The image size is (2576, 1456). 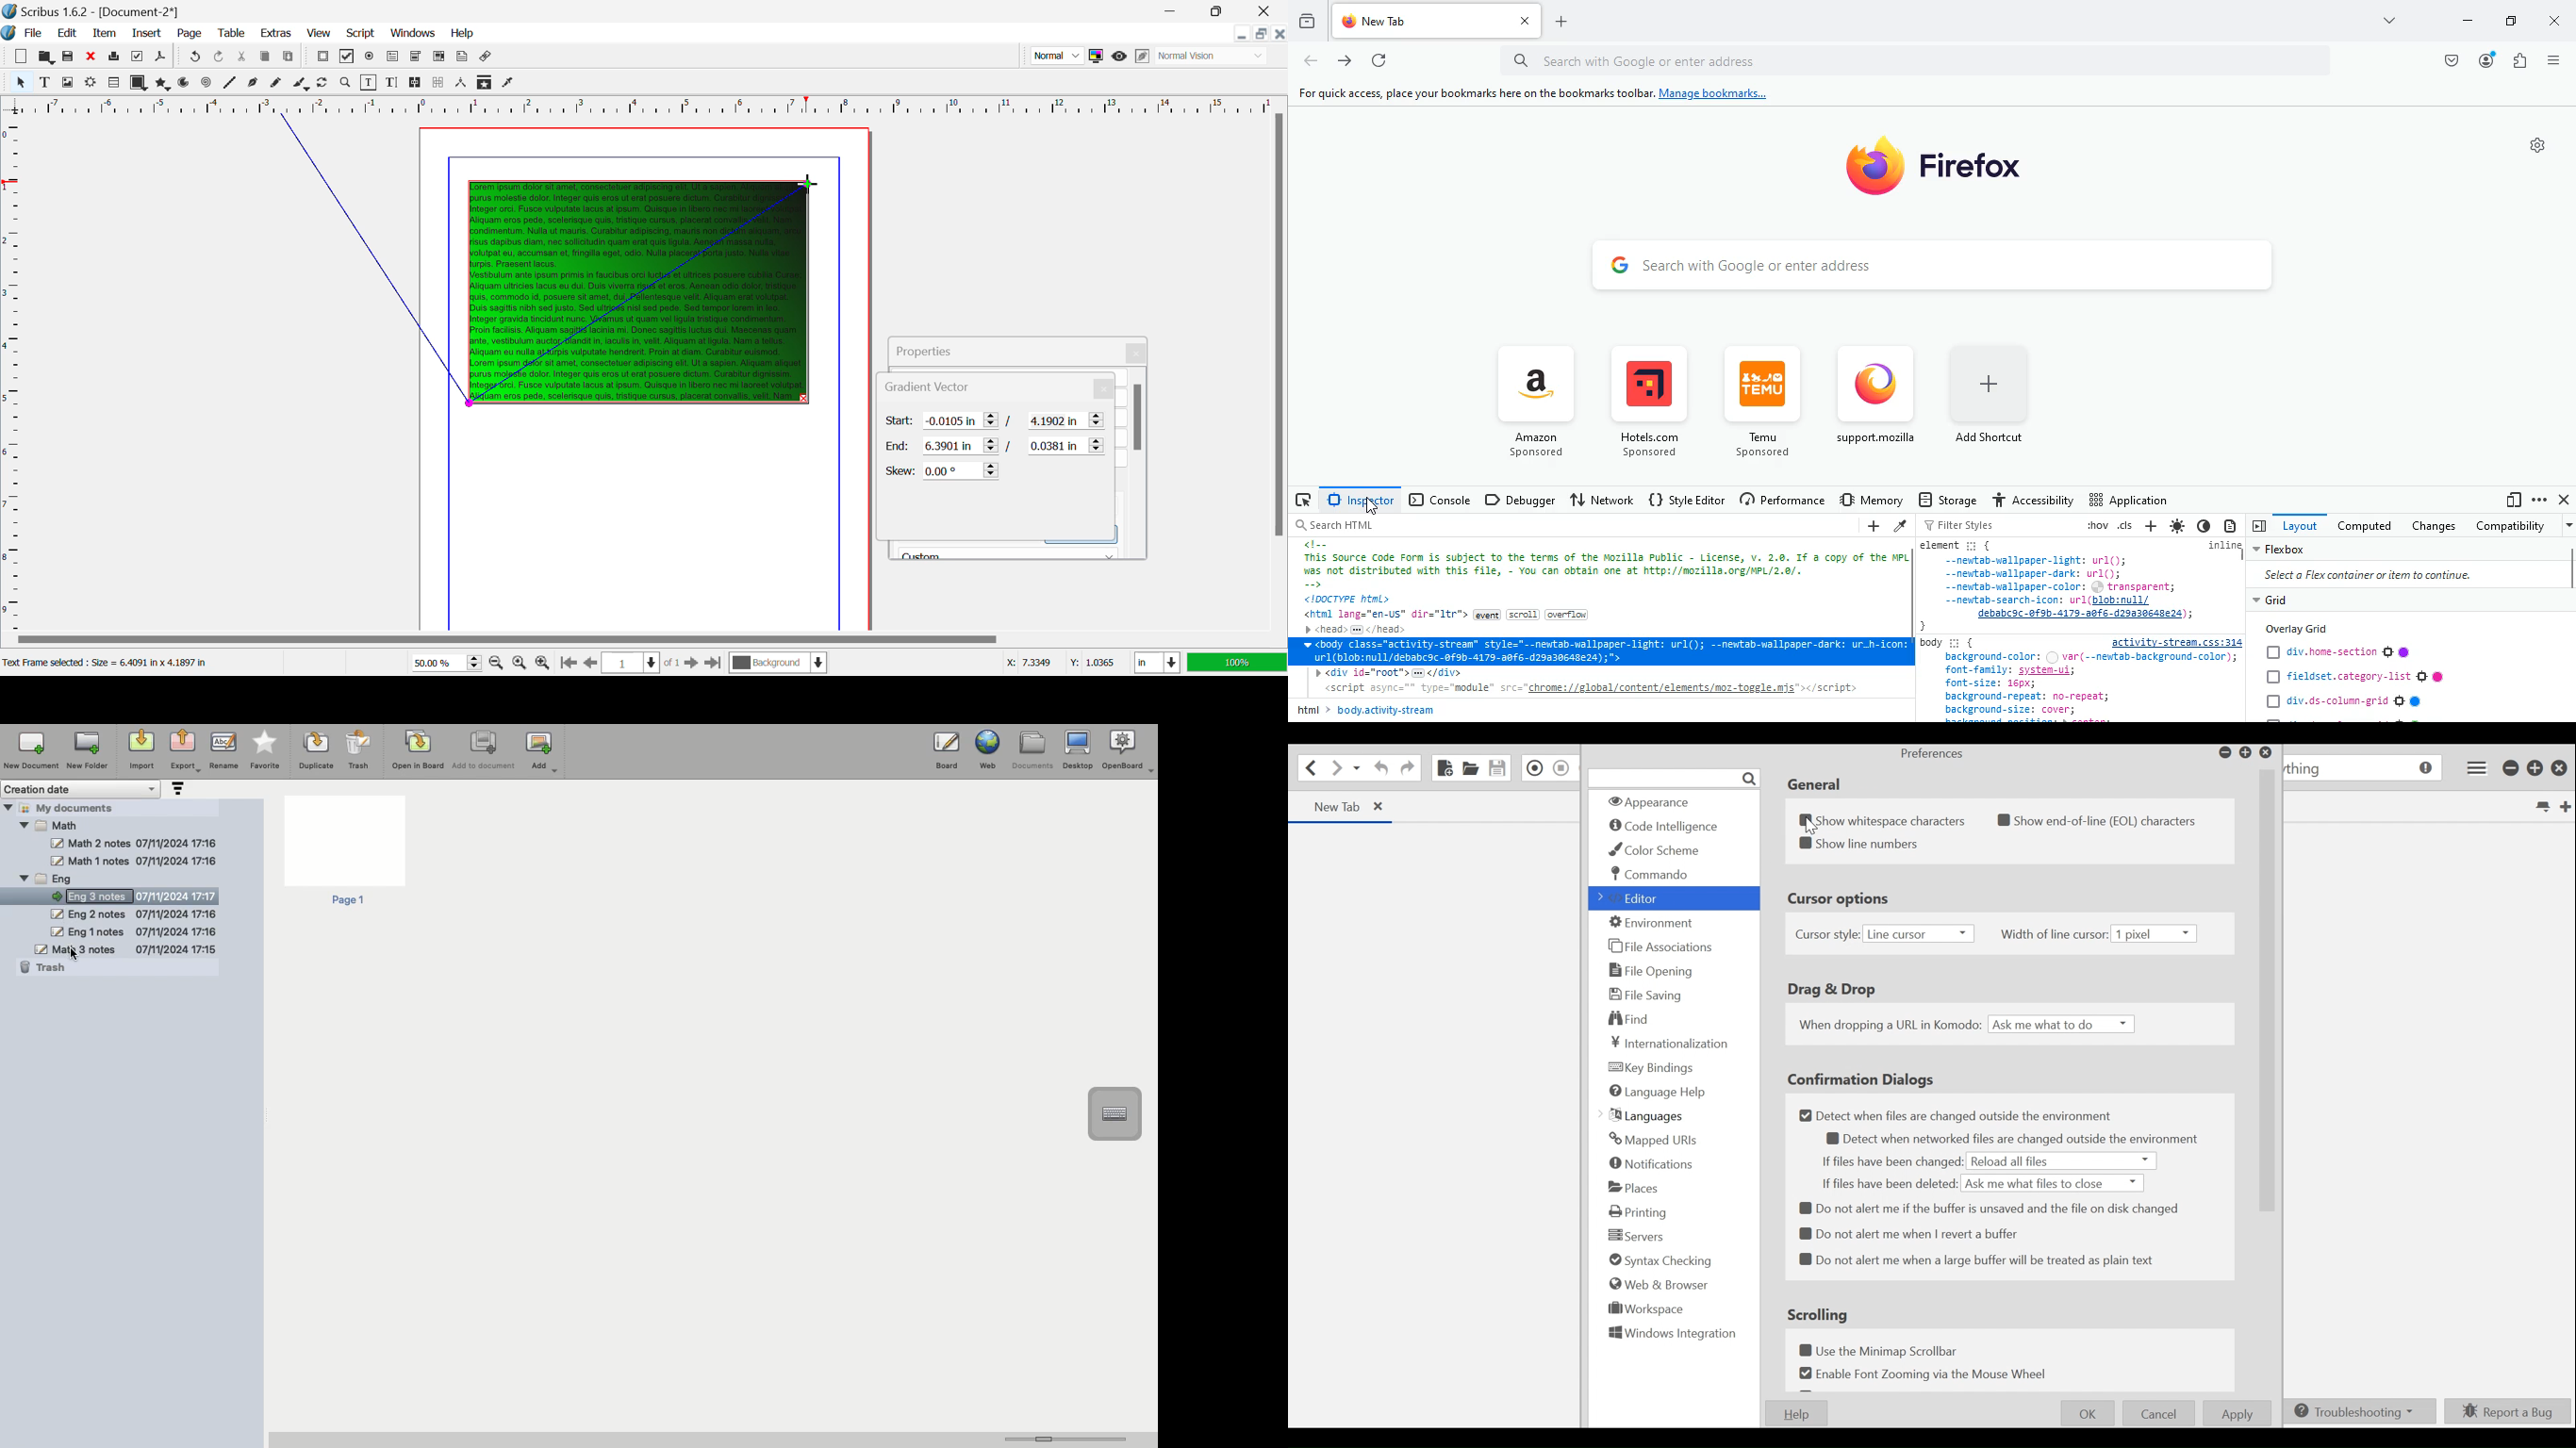 I want to click on Delink Frames, so click(x=439, y=82).